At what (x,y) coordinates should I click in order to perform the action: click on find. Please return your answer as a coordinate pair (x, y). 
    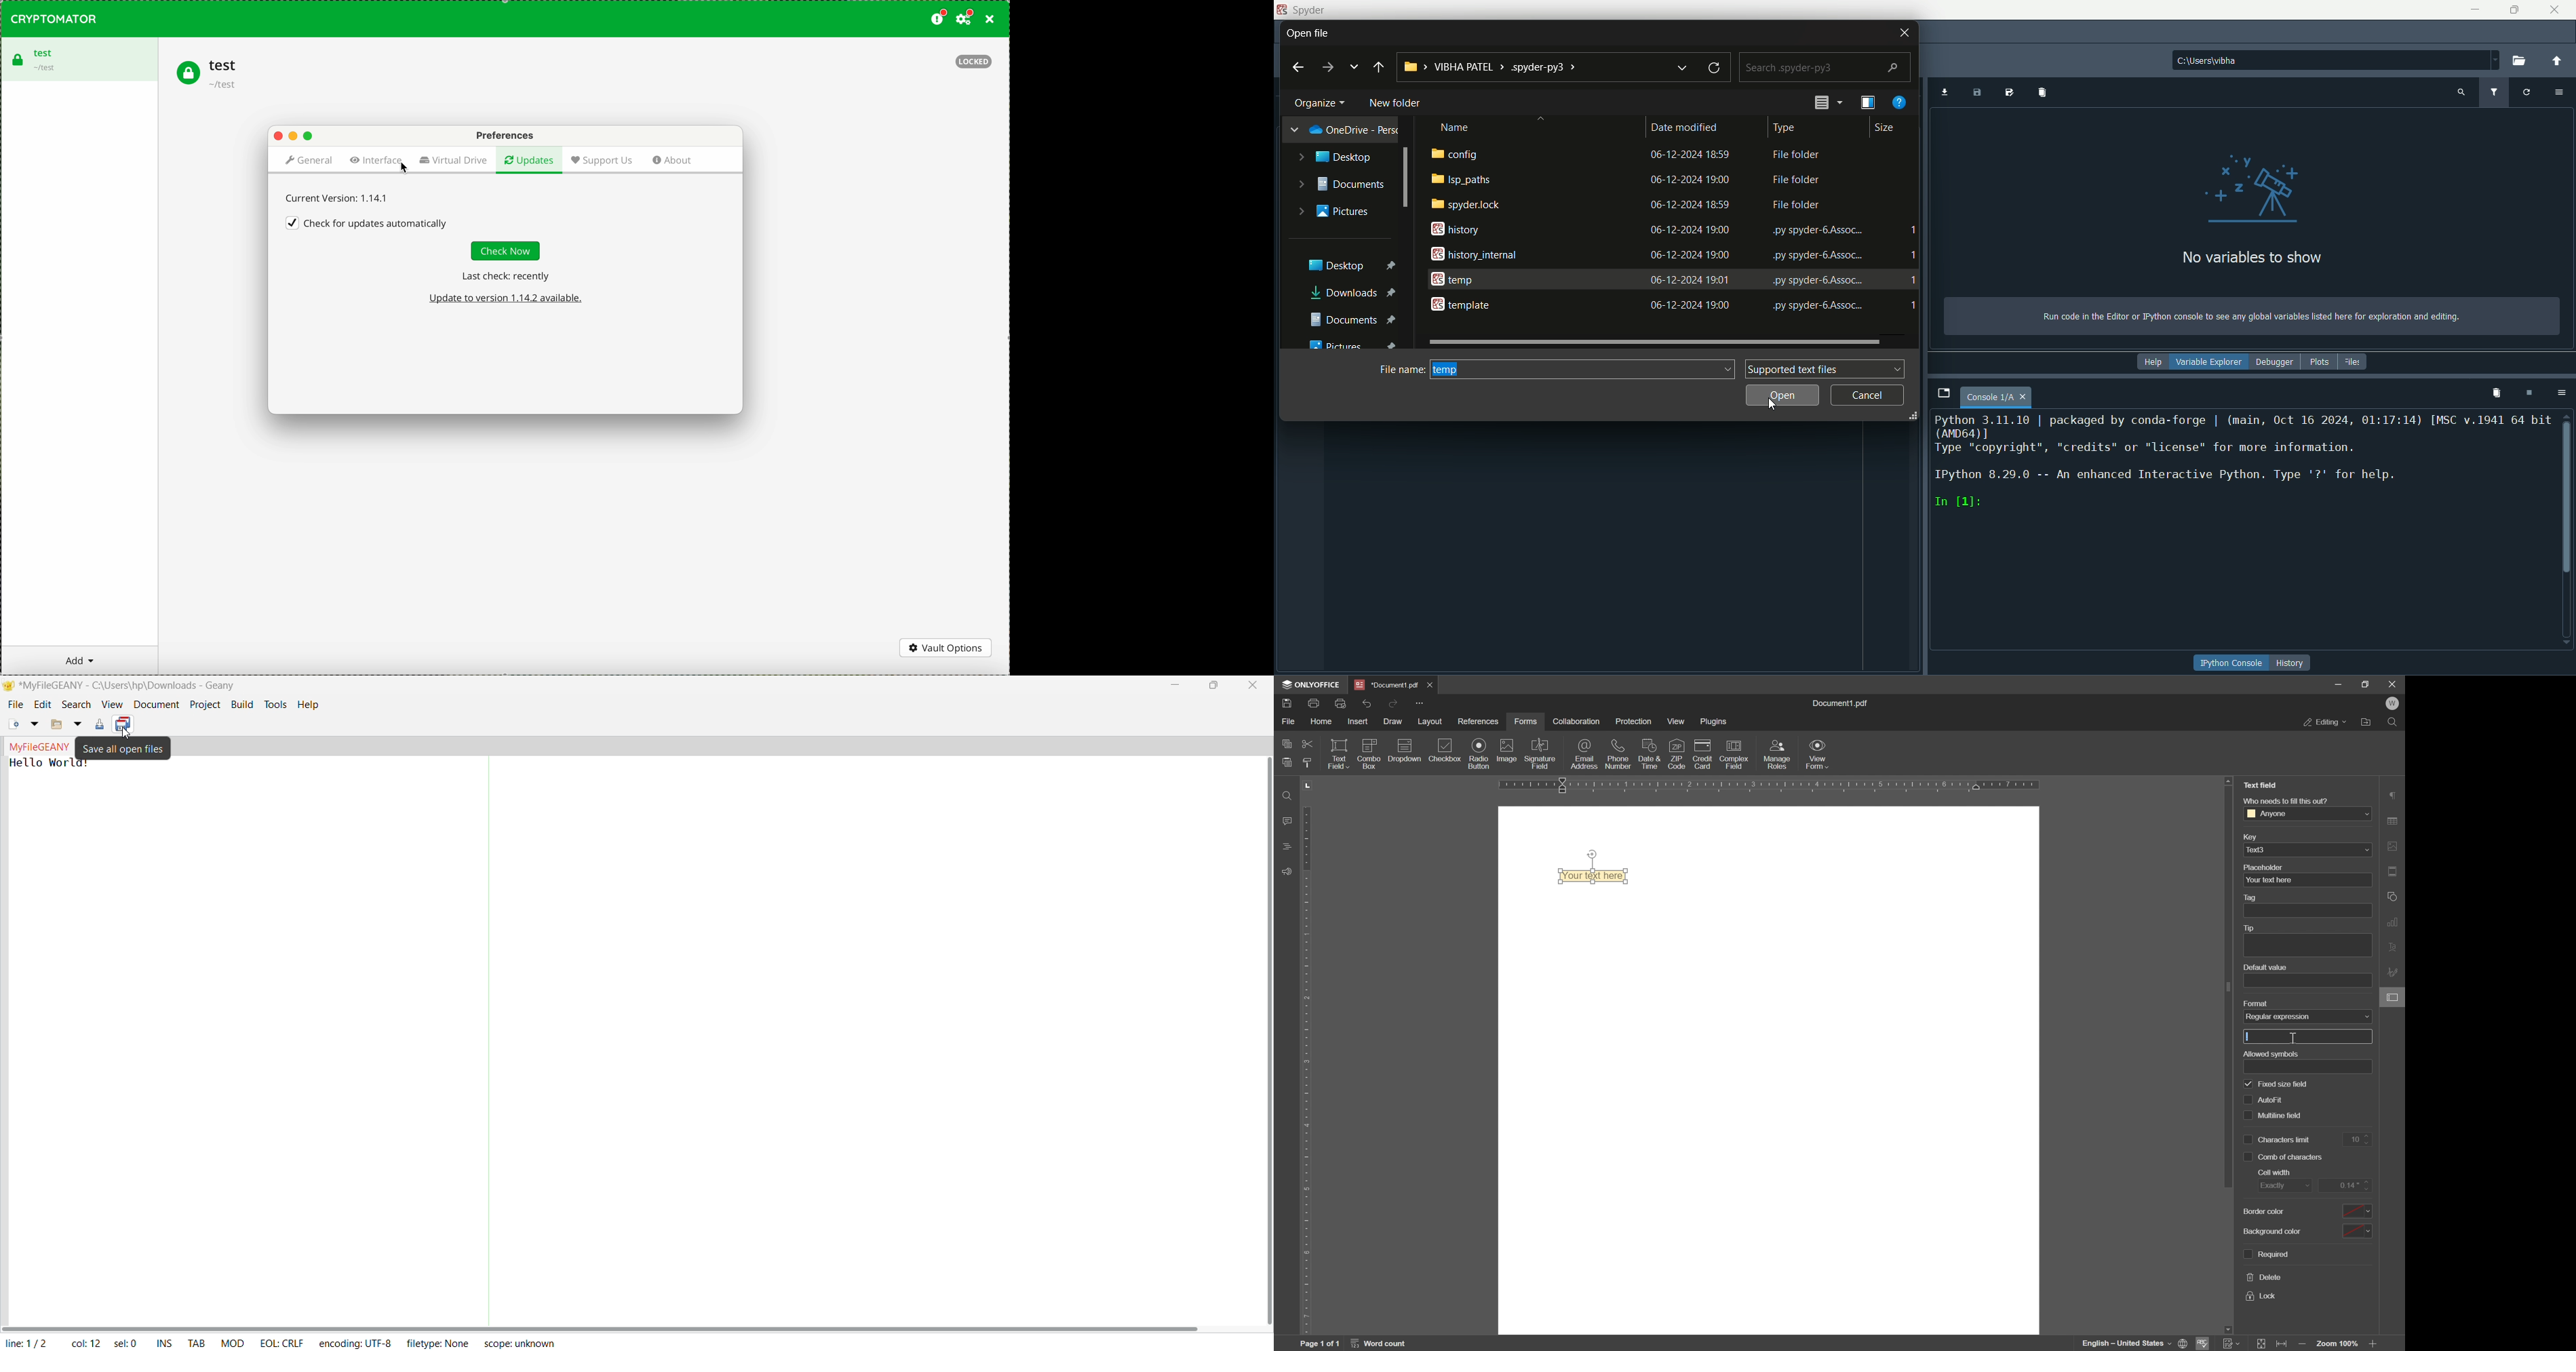
    Looking at the image, I should click on (2394, 721).